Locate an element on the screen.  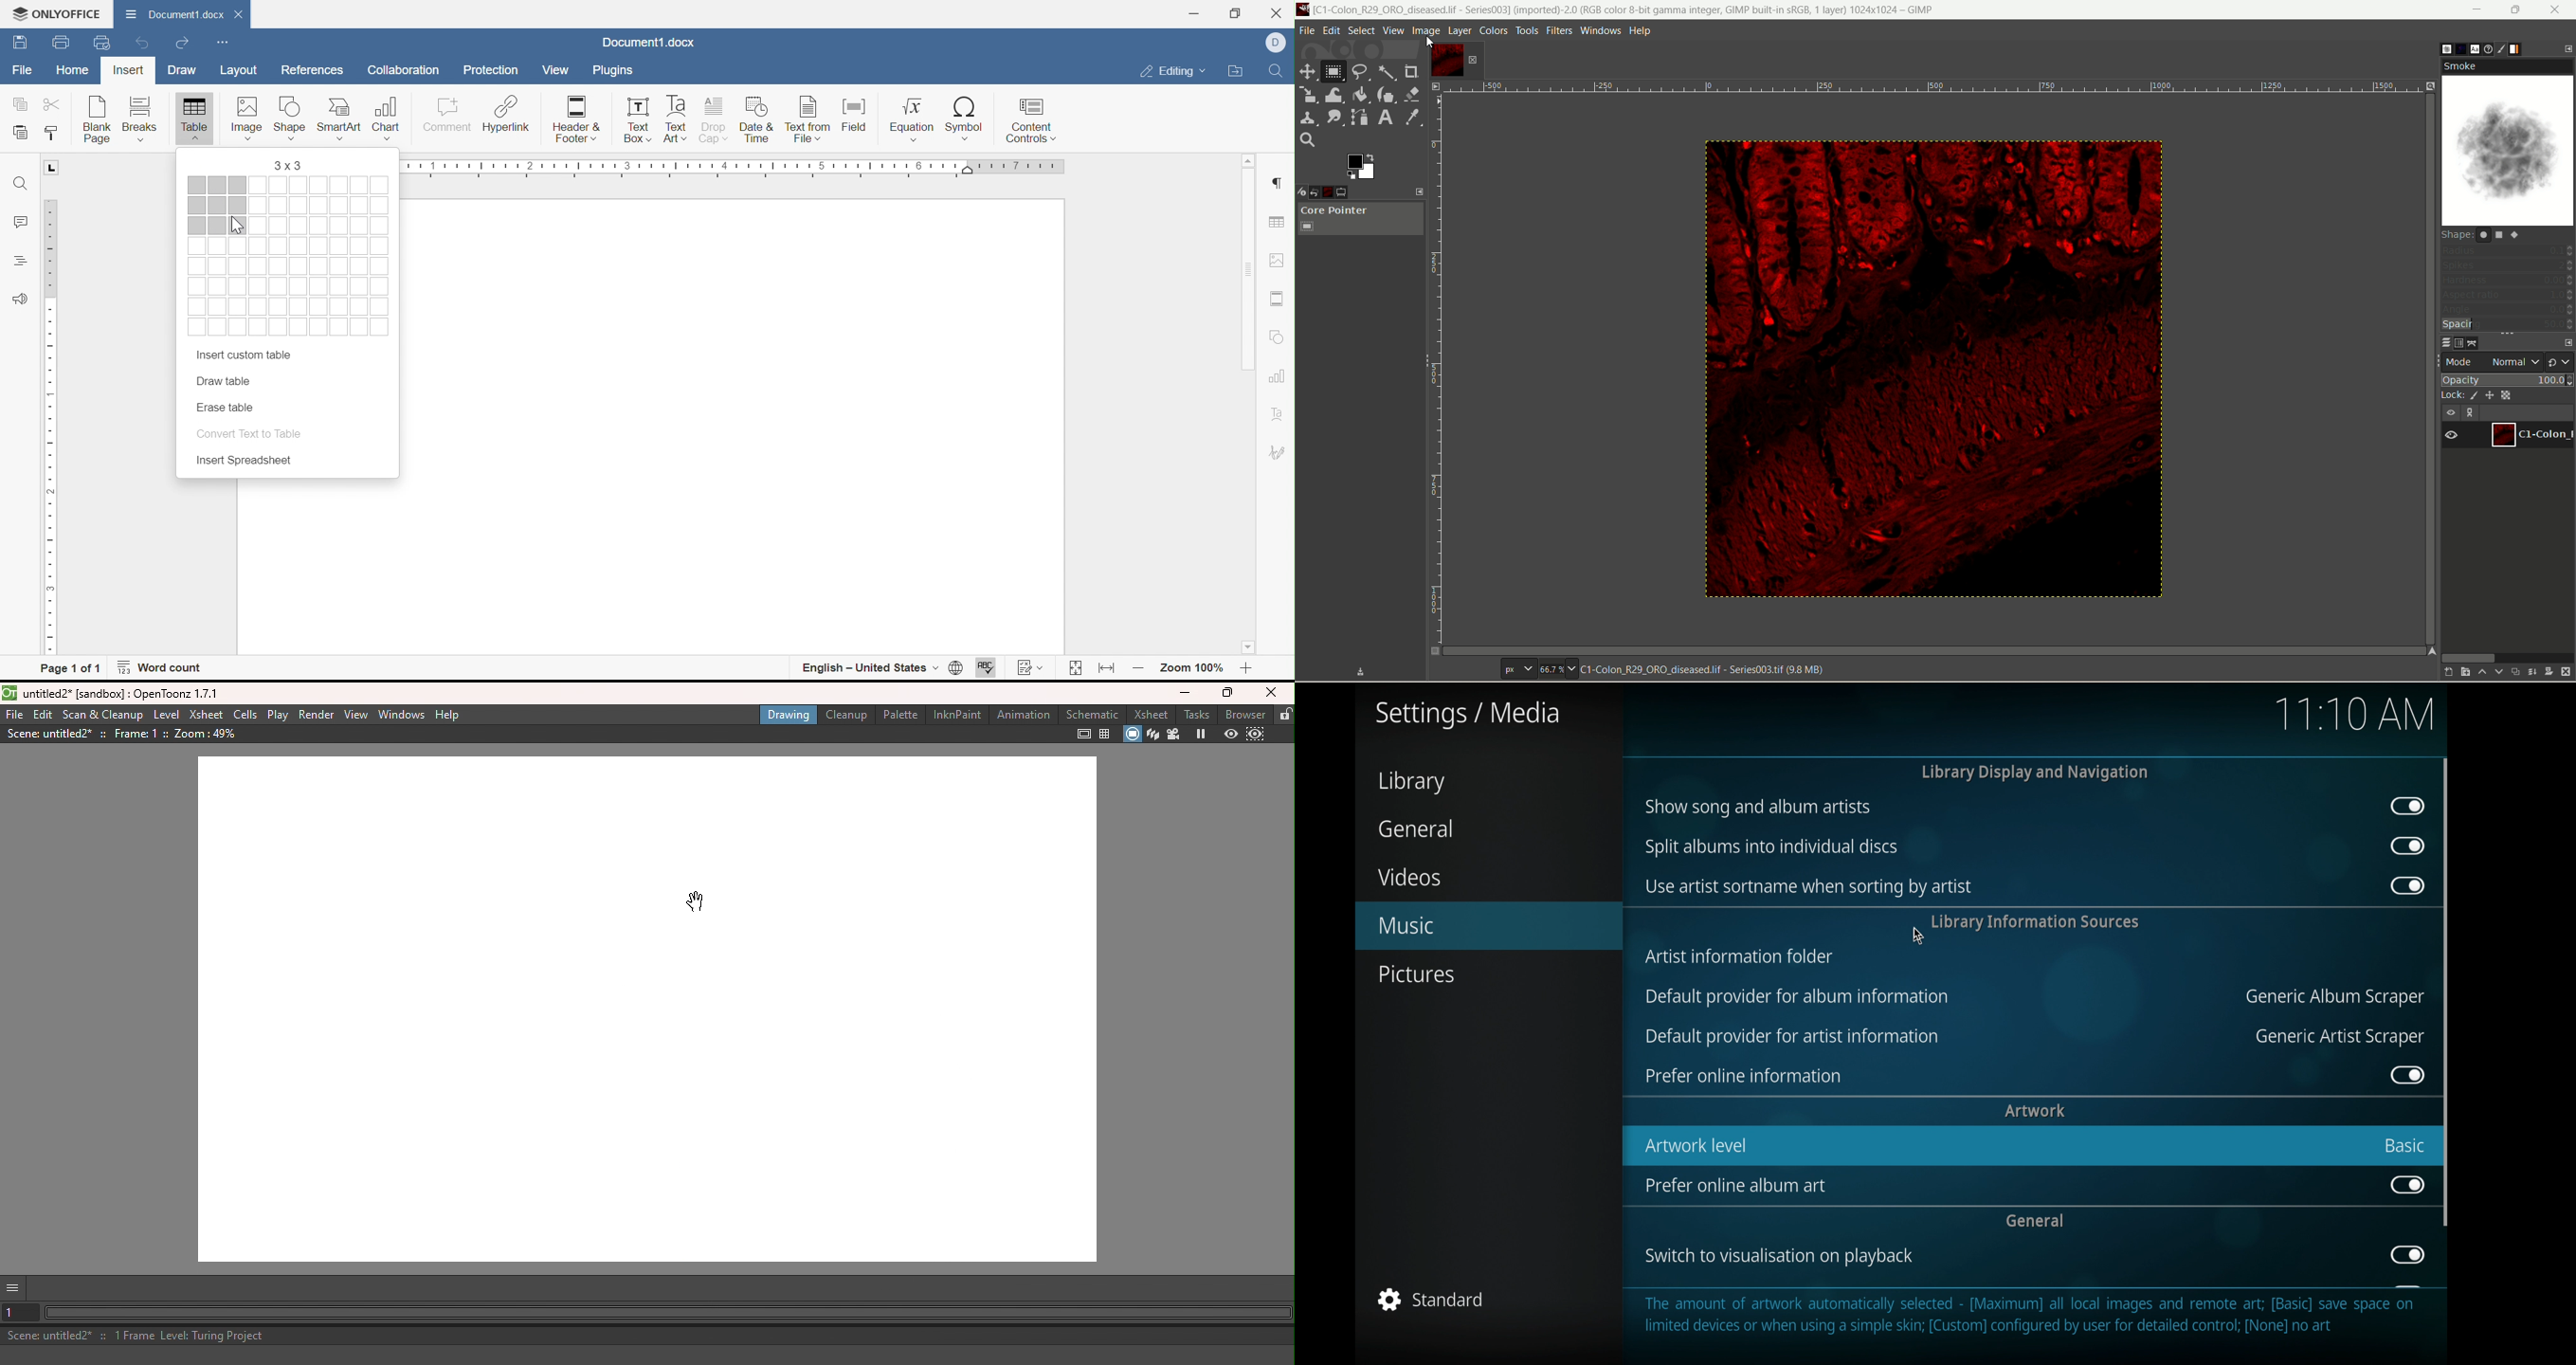
Headers & Footers settings is located at coordinates (1276, 301).